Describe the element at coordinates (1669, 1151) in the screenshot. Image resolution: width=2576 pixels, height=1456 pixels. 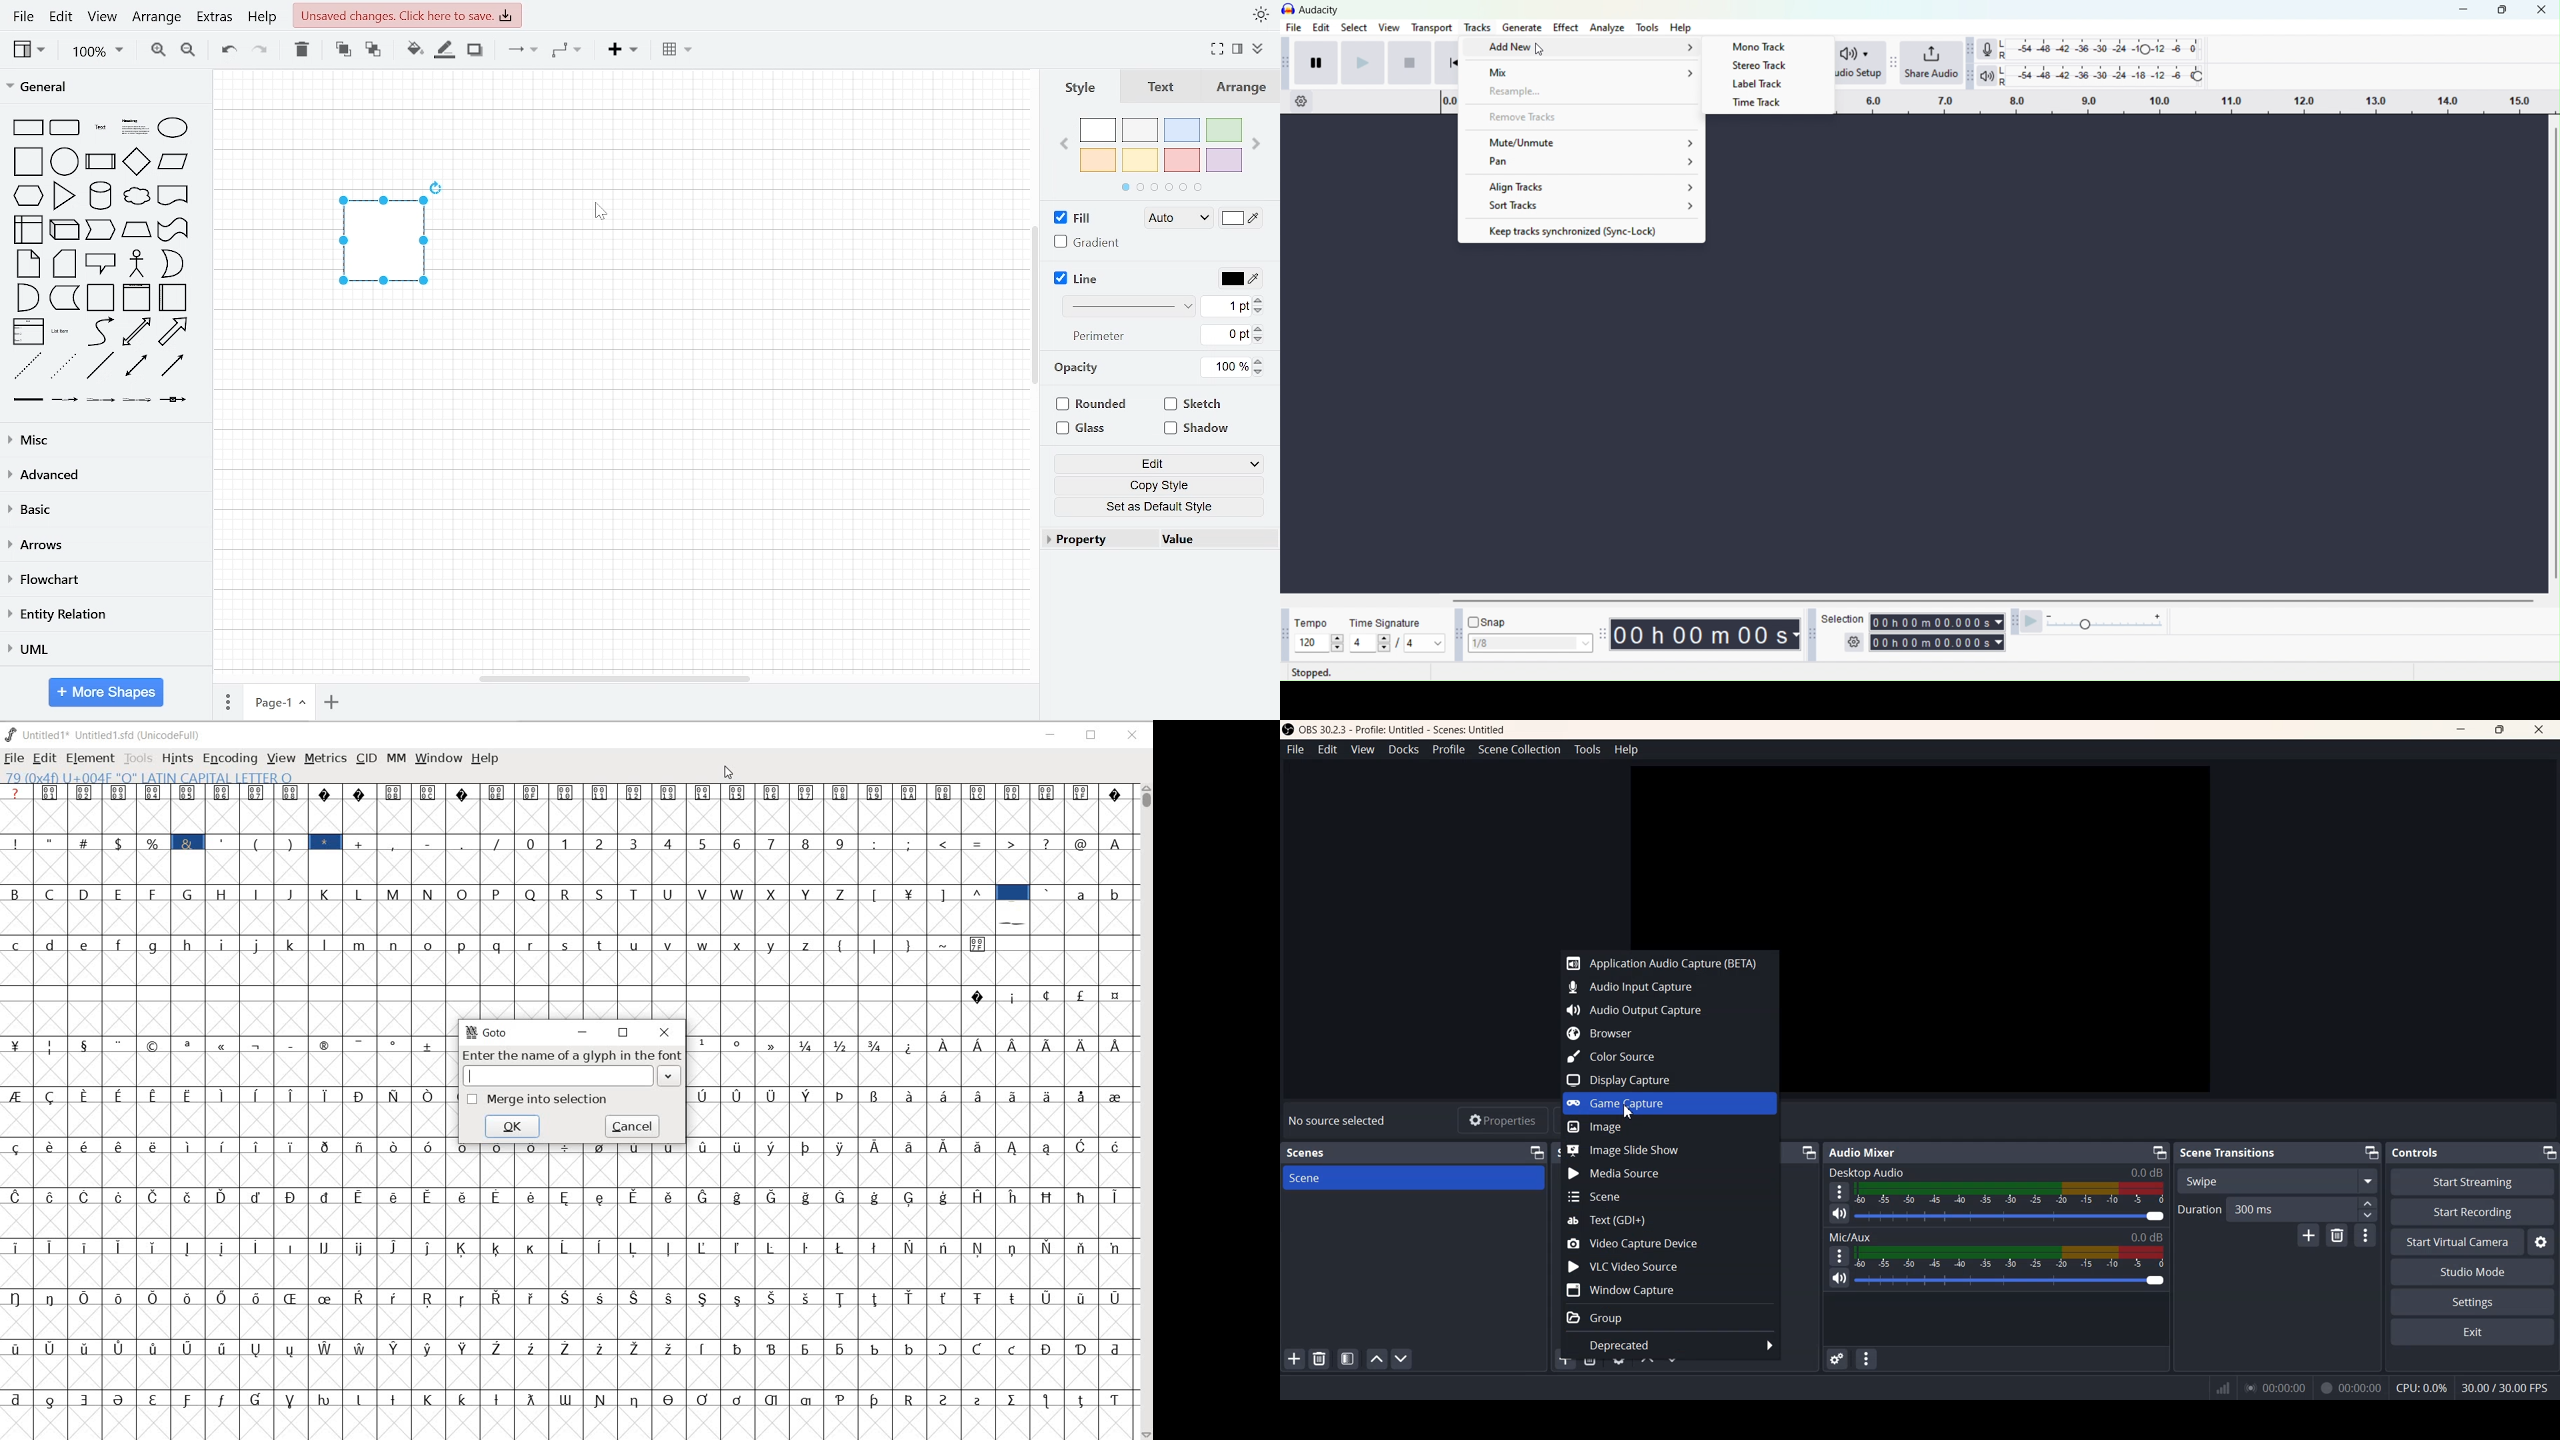
I see `Image Slide Show` at that location.